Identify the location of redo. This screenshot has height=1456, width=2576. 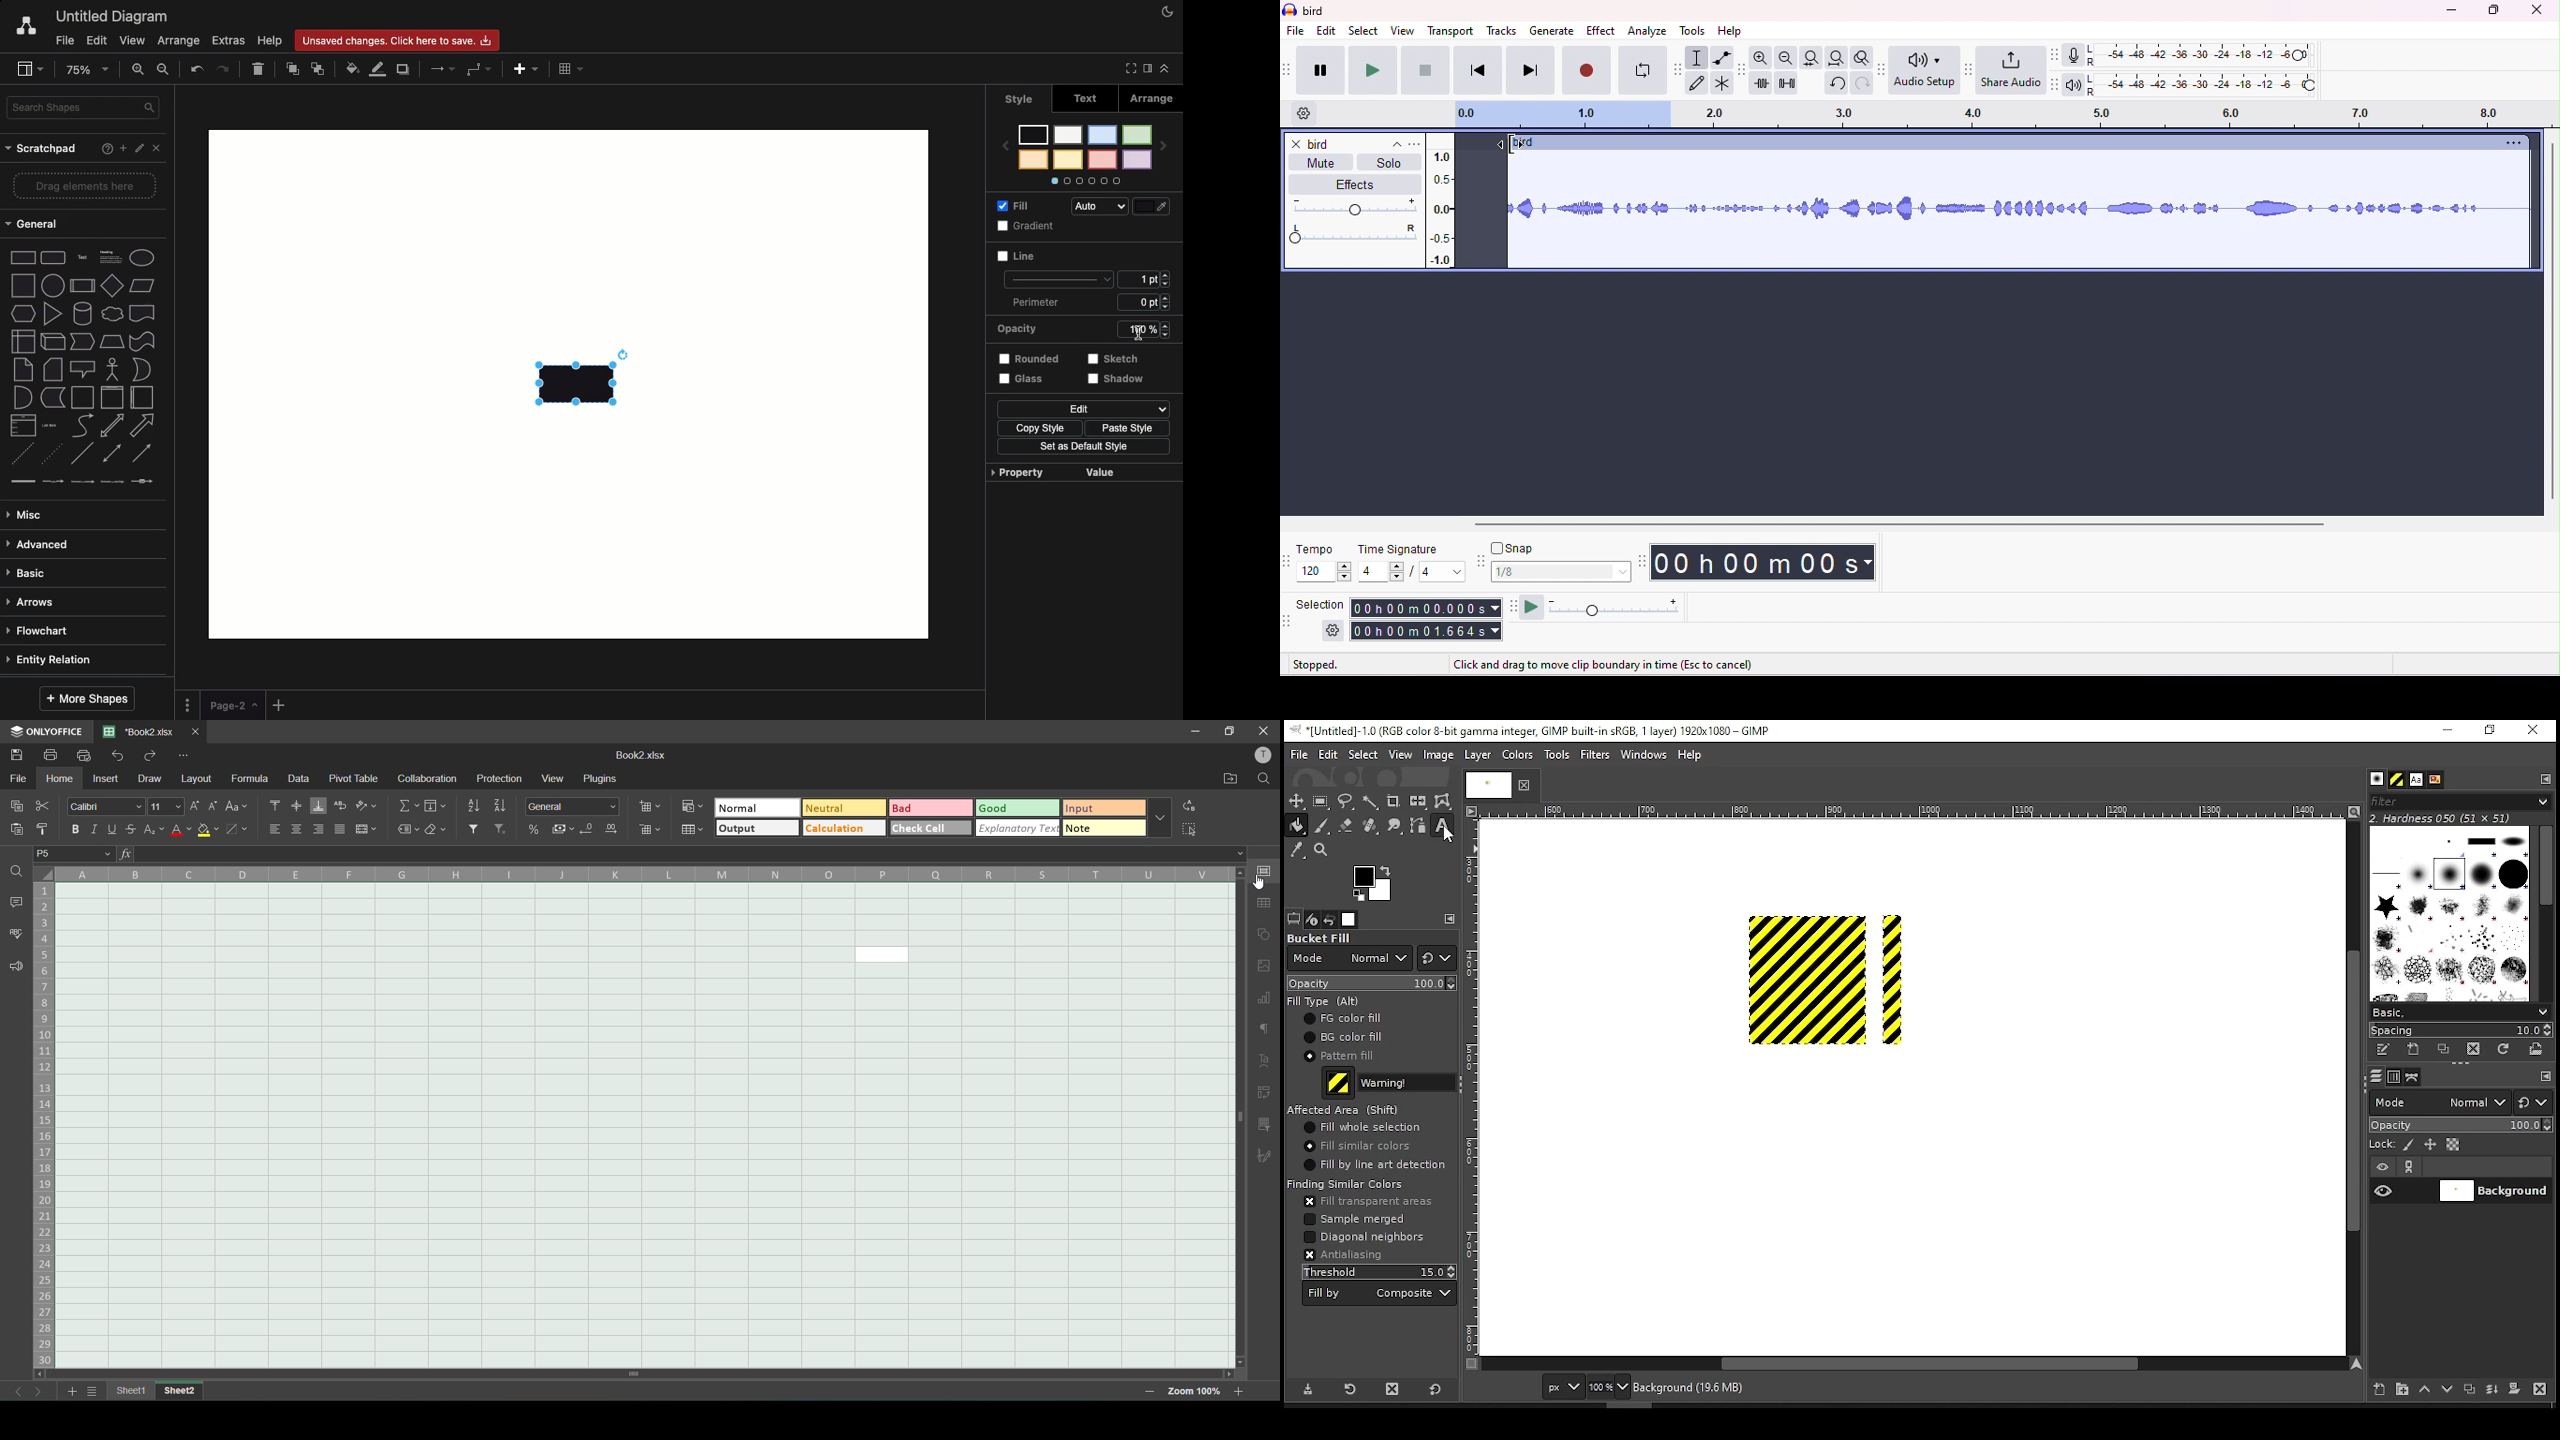
(1860, 84).